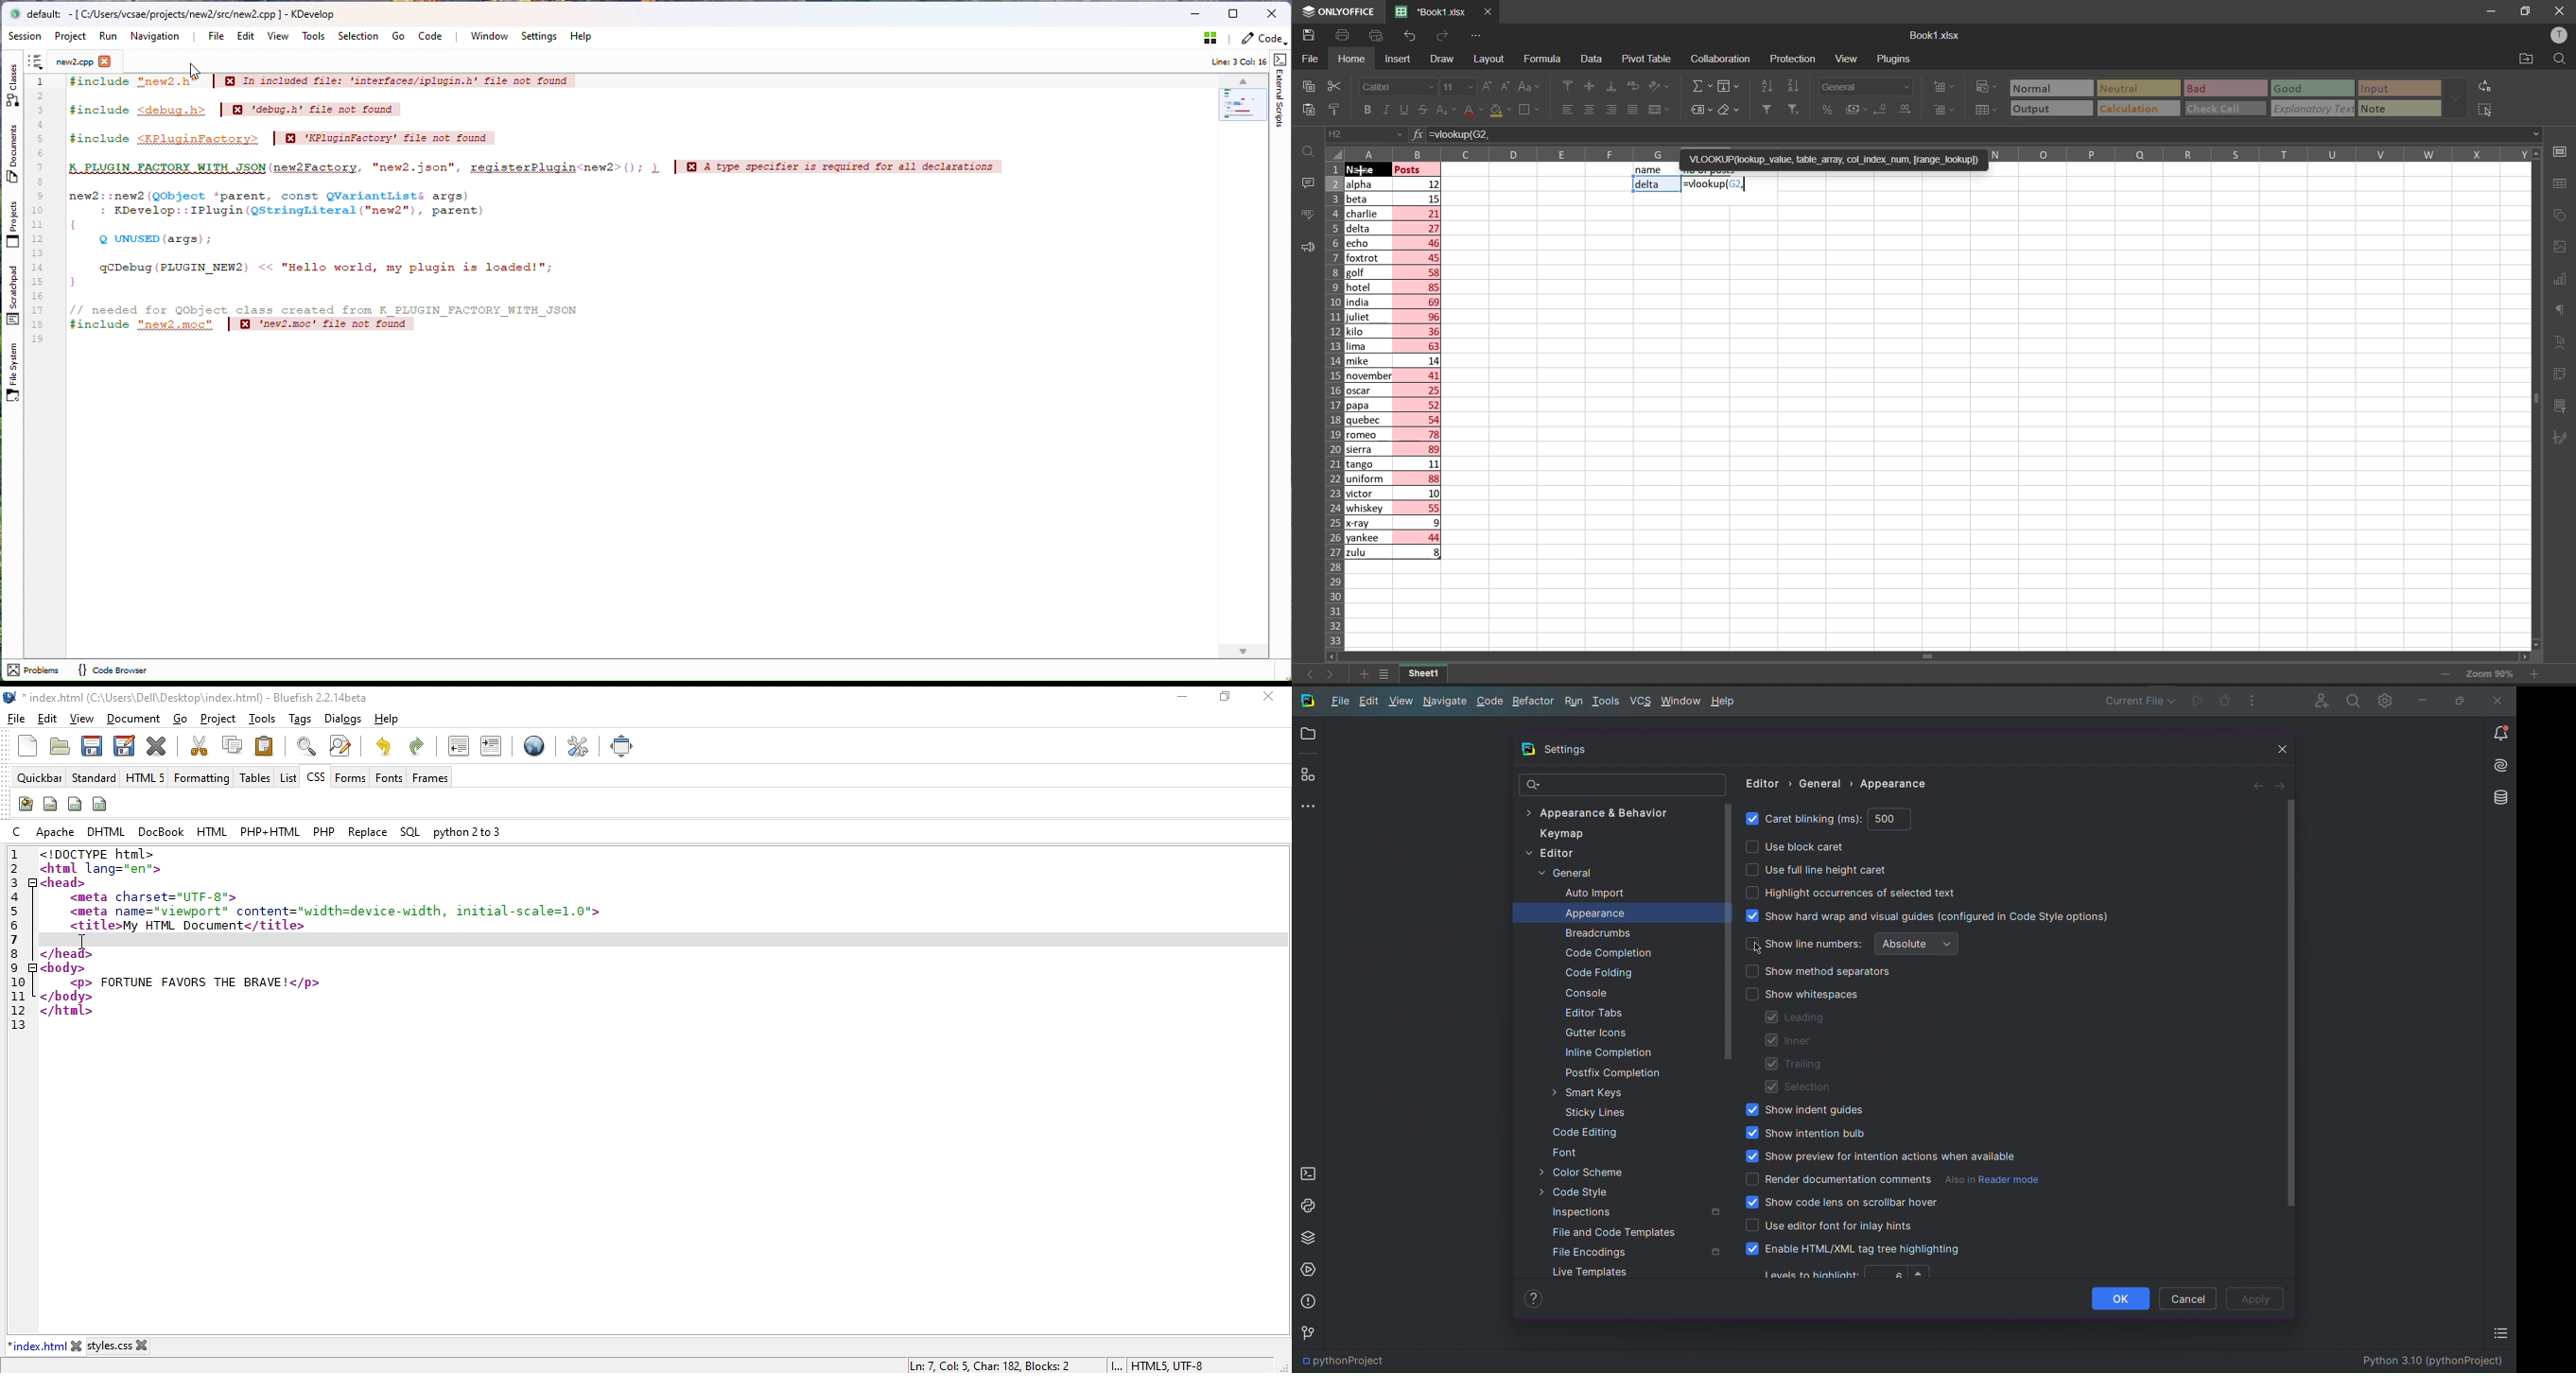 This screenshot has height=1400, width=2576. Describe the element at coordinates (1535, 1298) in the screenshot. I see `Help` at that location.